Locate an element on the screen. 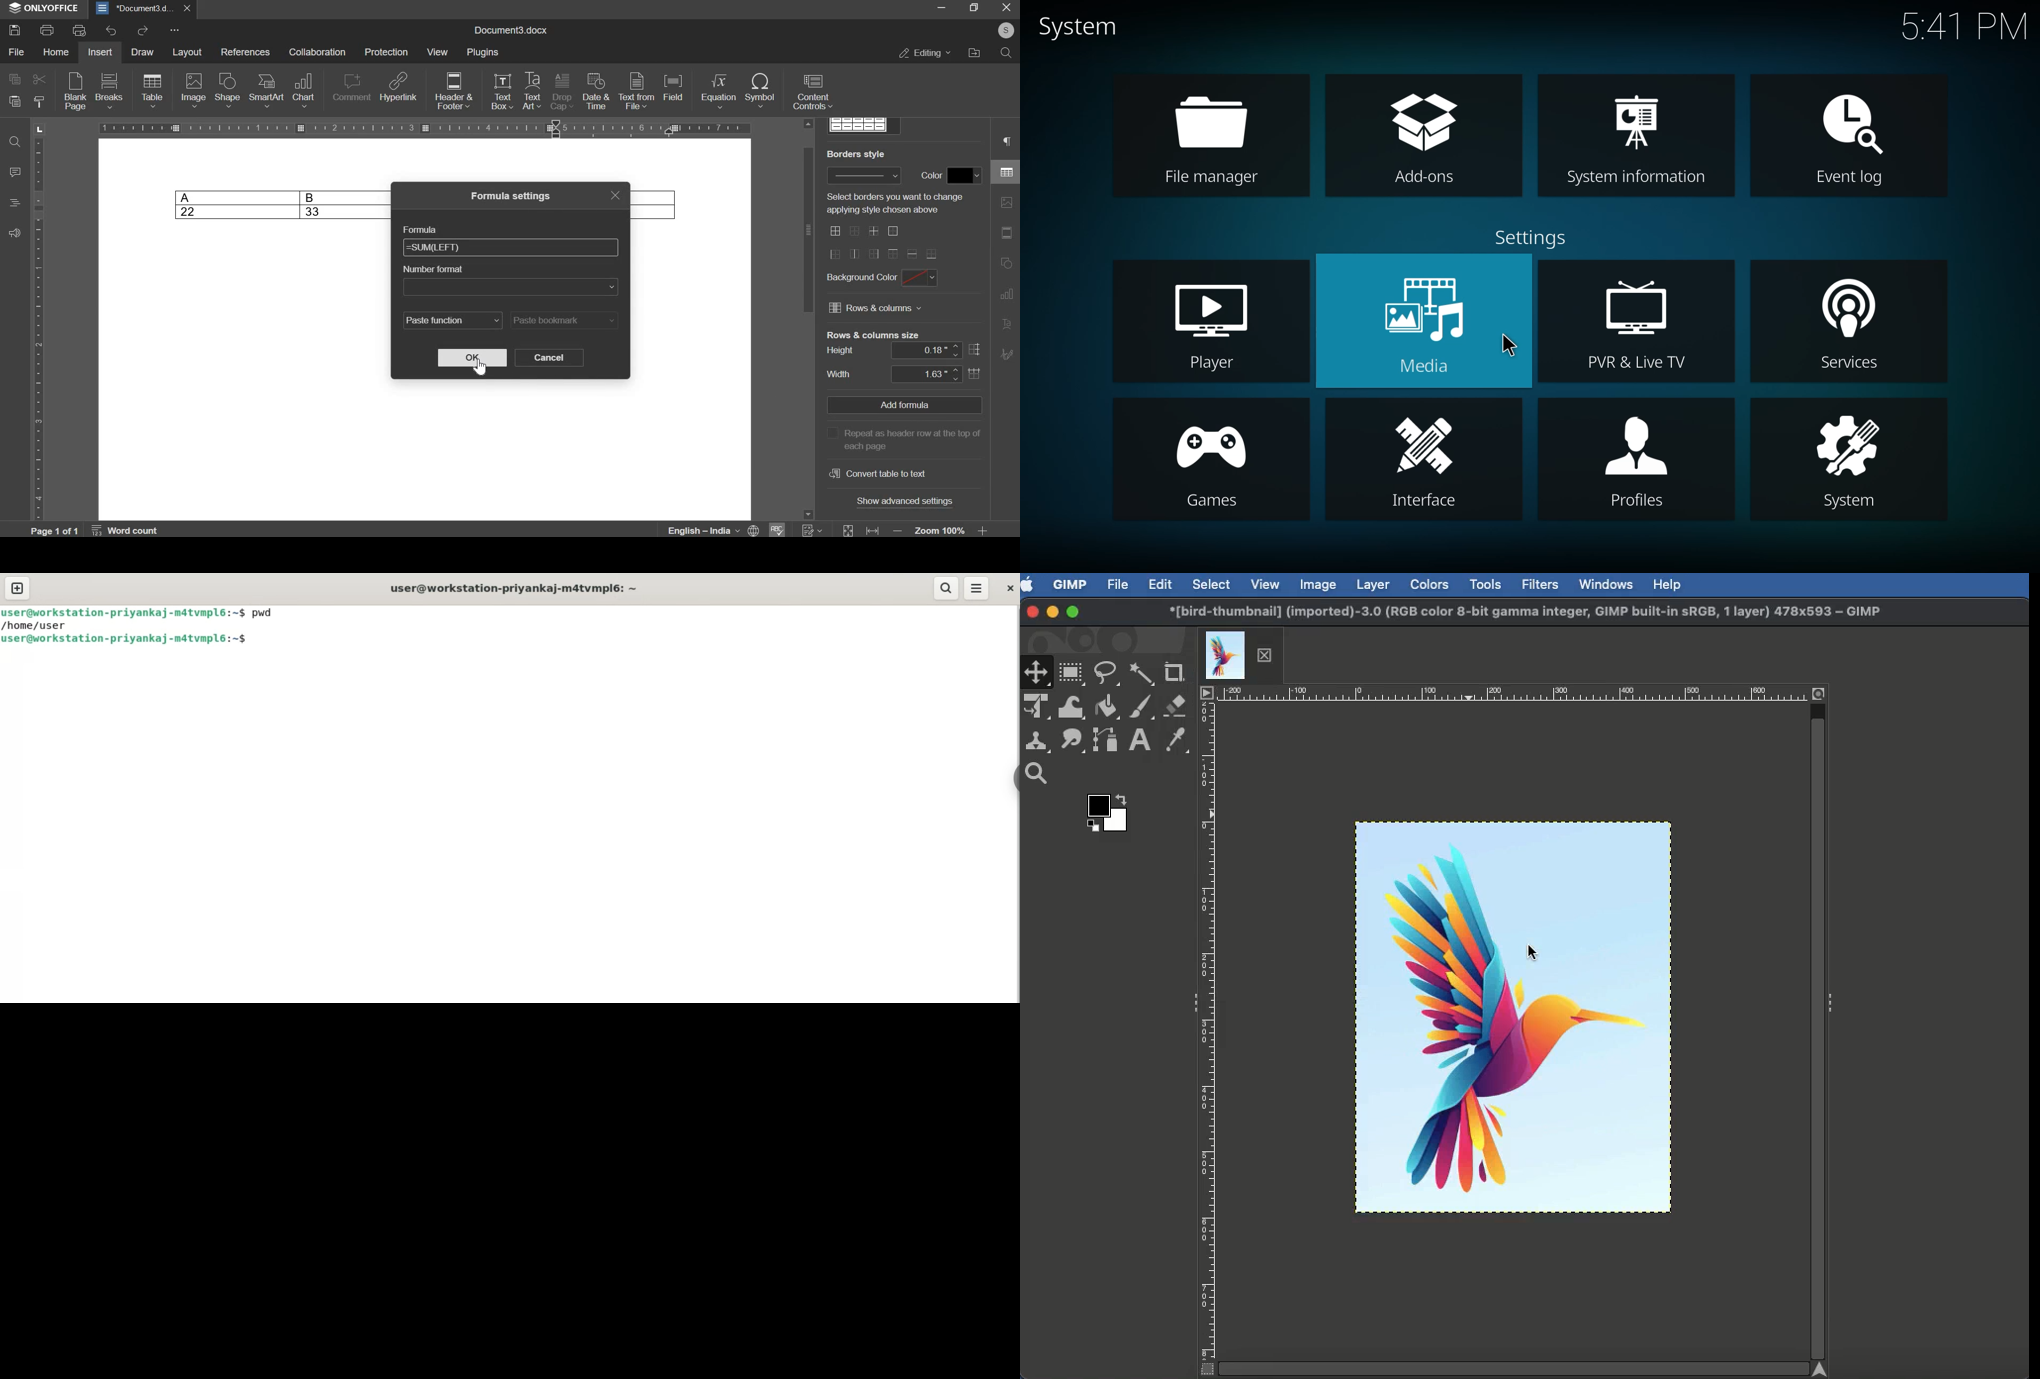  save is located at coordinates (16, 29).